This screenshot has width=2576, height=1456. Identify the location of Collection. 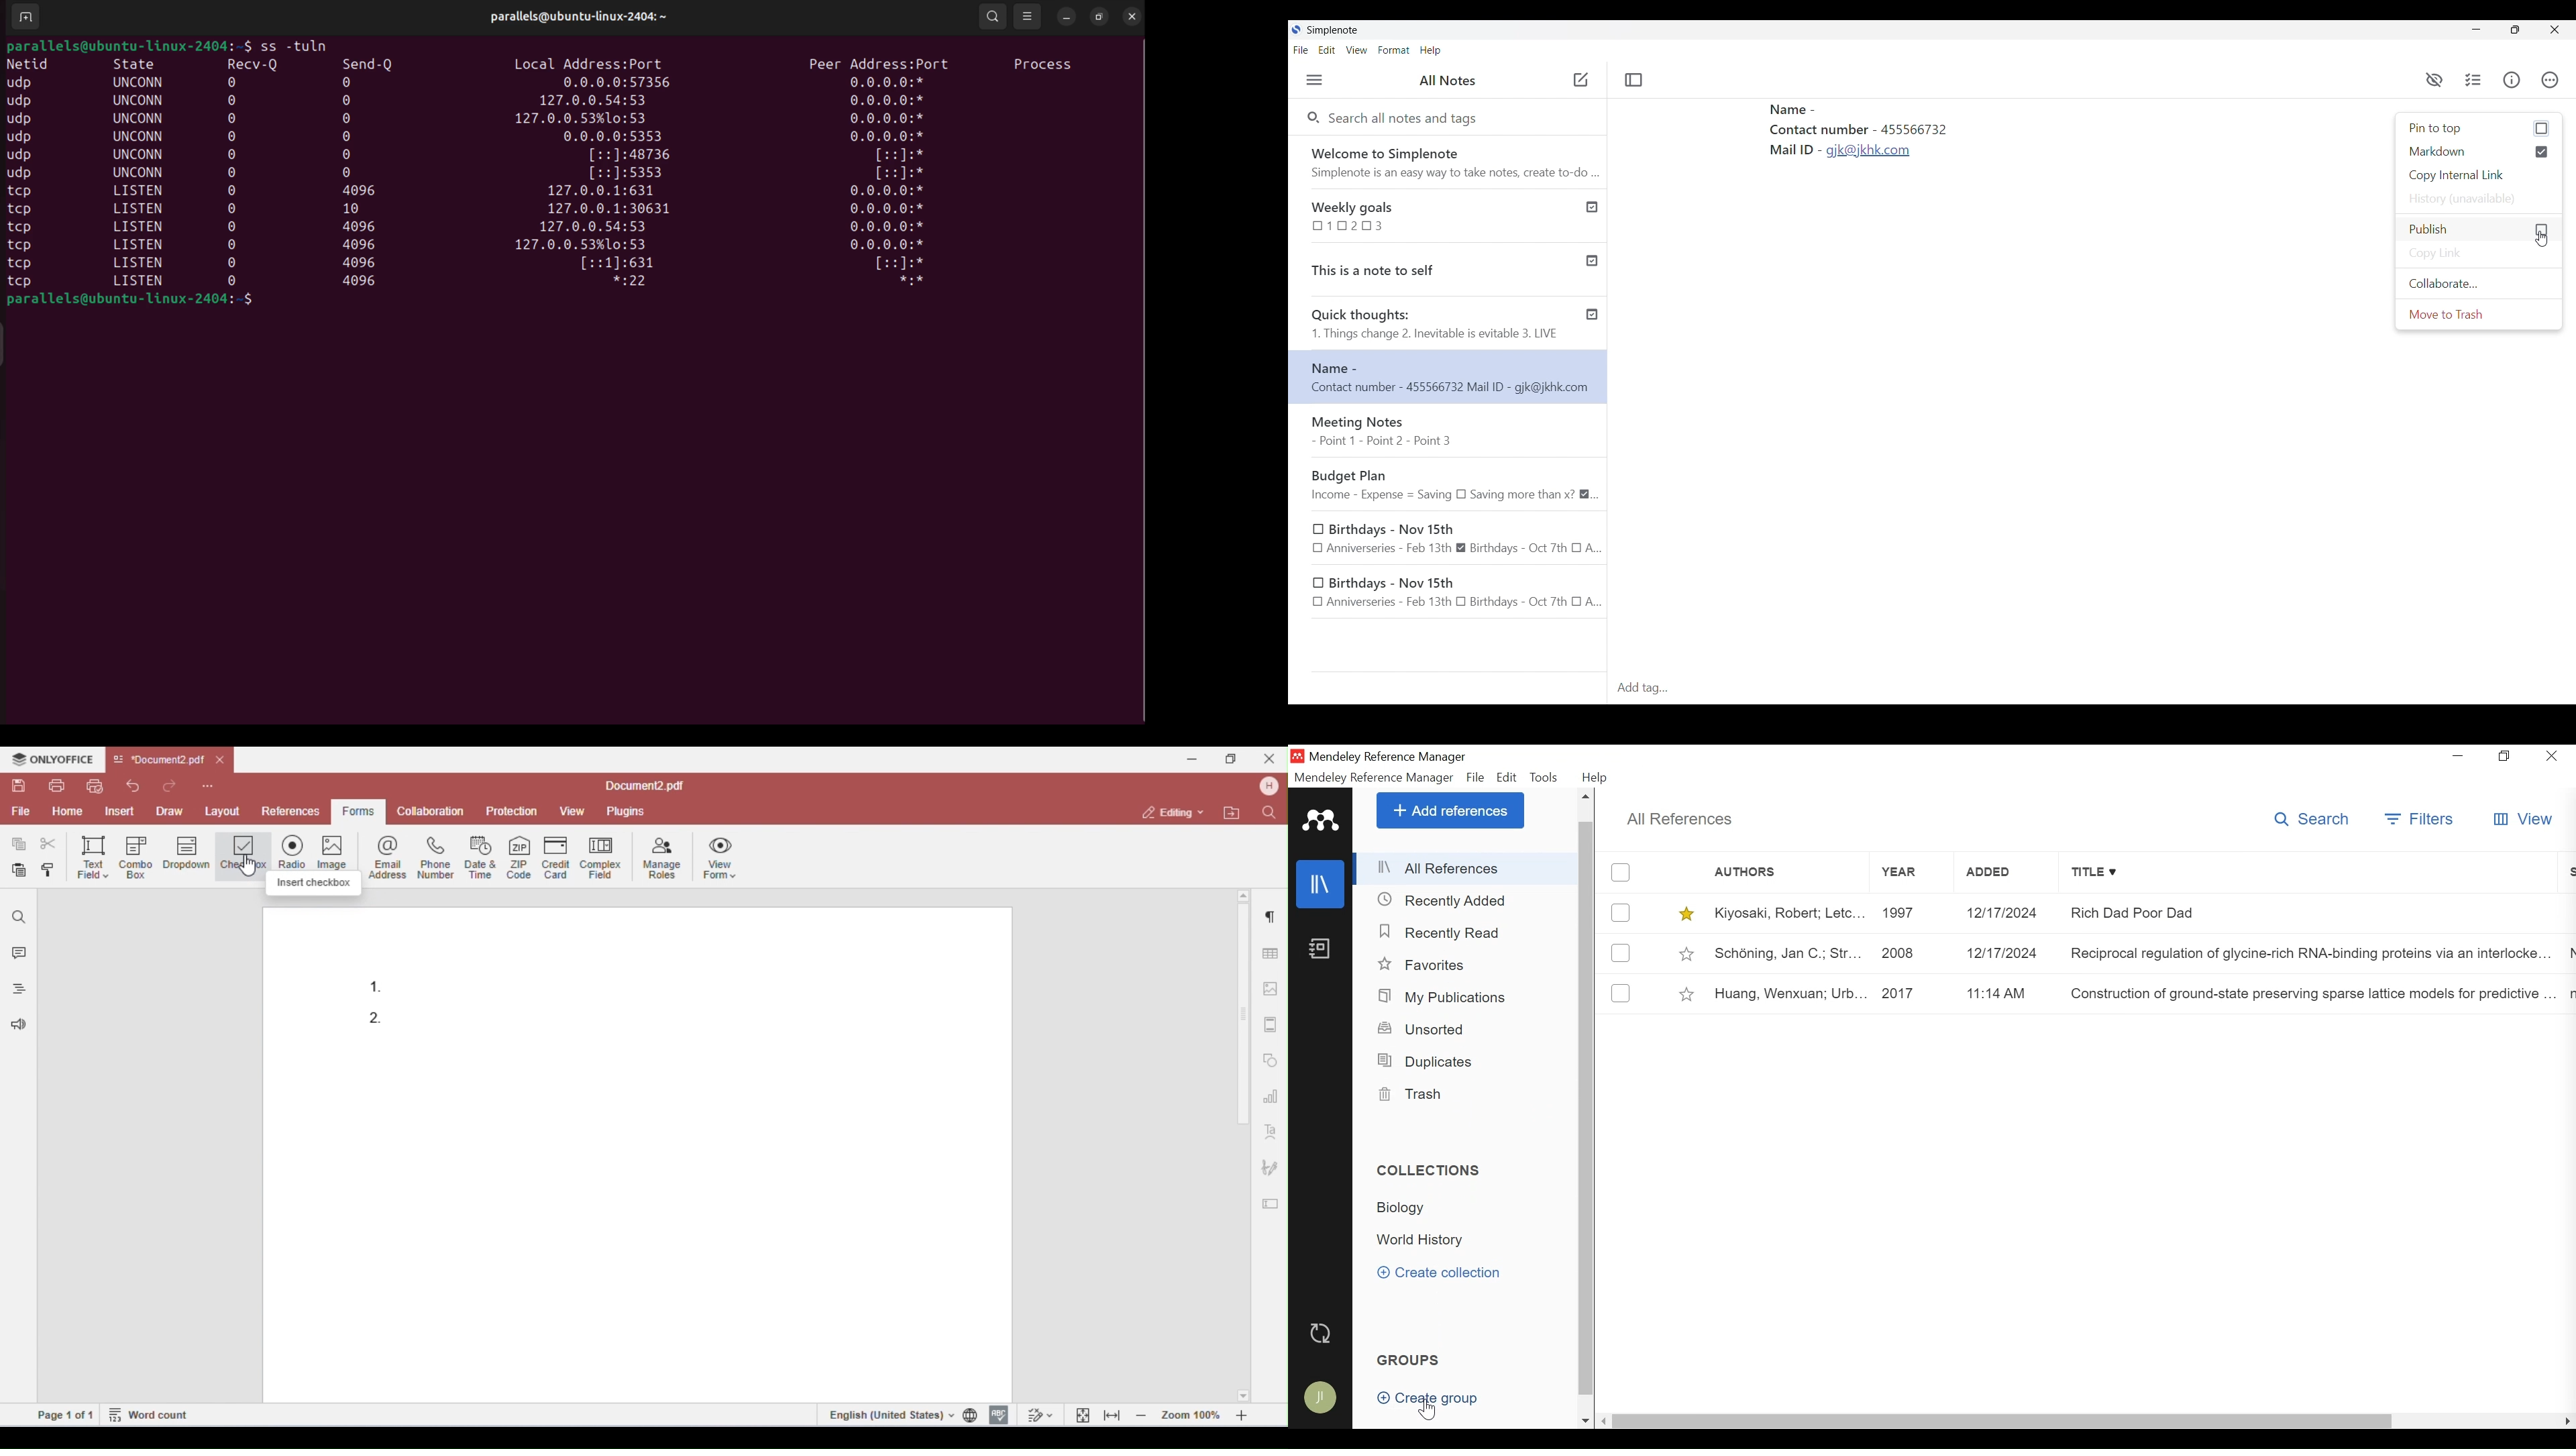
(1428, 1169).